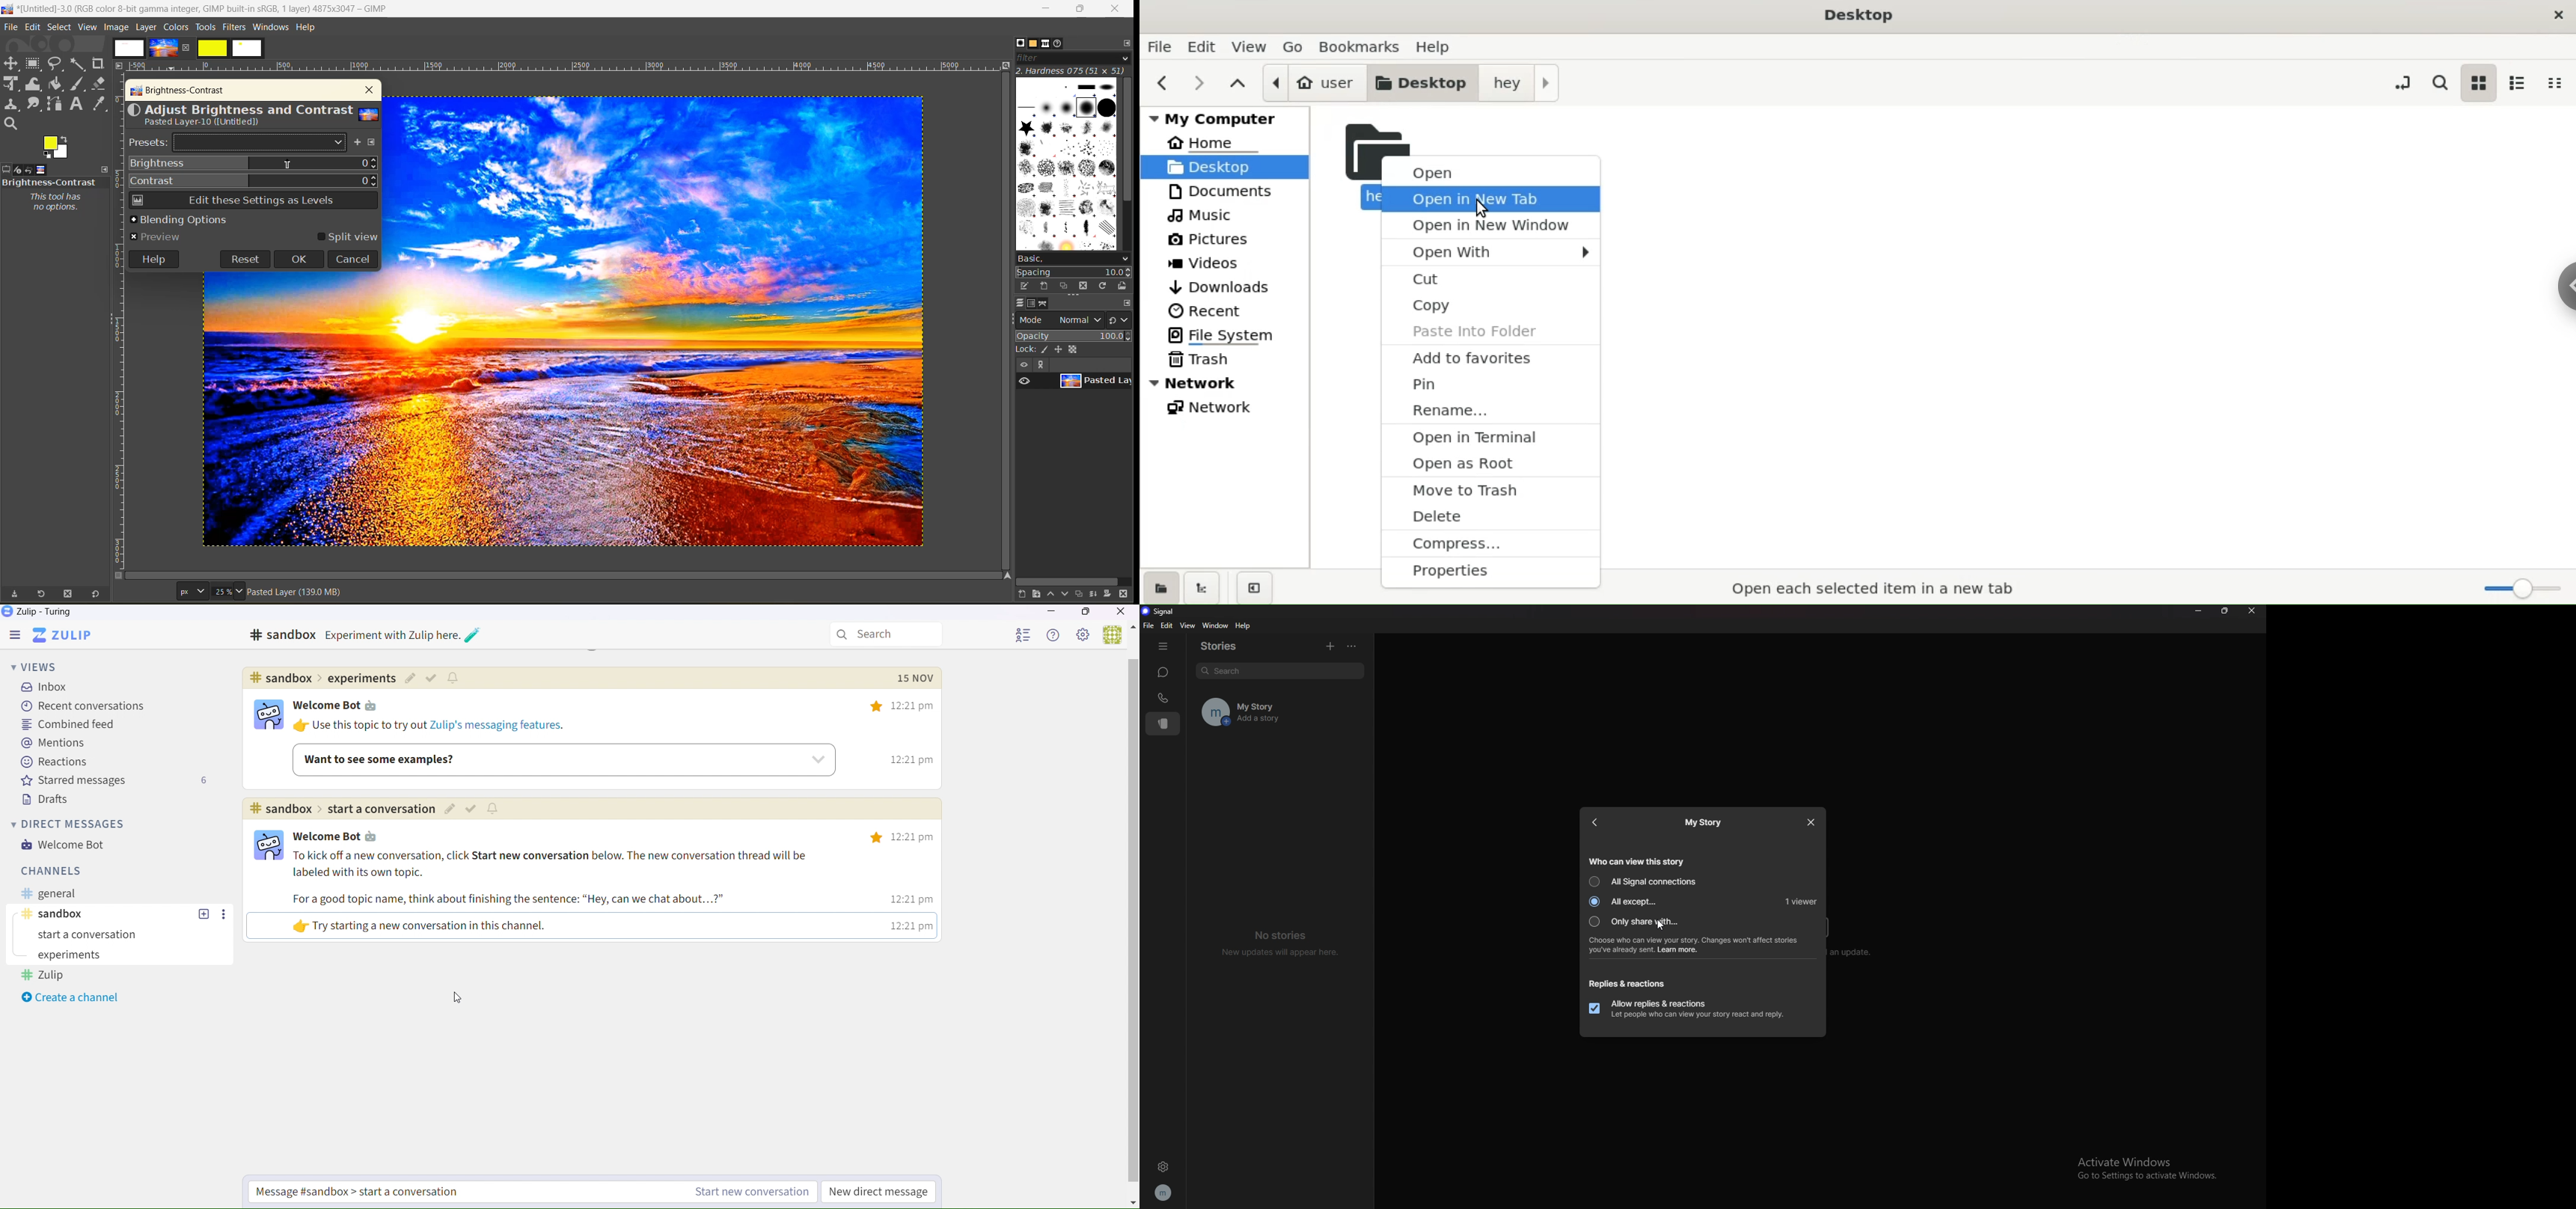 The image size is (2576, 1232). Describe the element at coordinates (177, 27) in the screenshot. I see `colors` at that location.